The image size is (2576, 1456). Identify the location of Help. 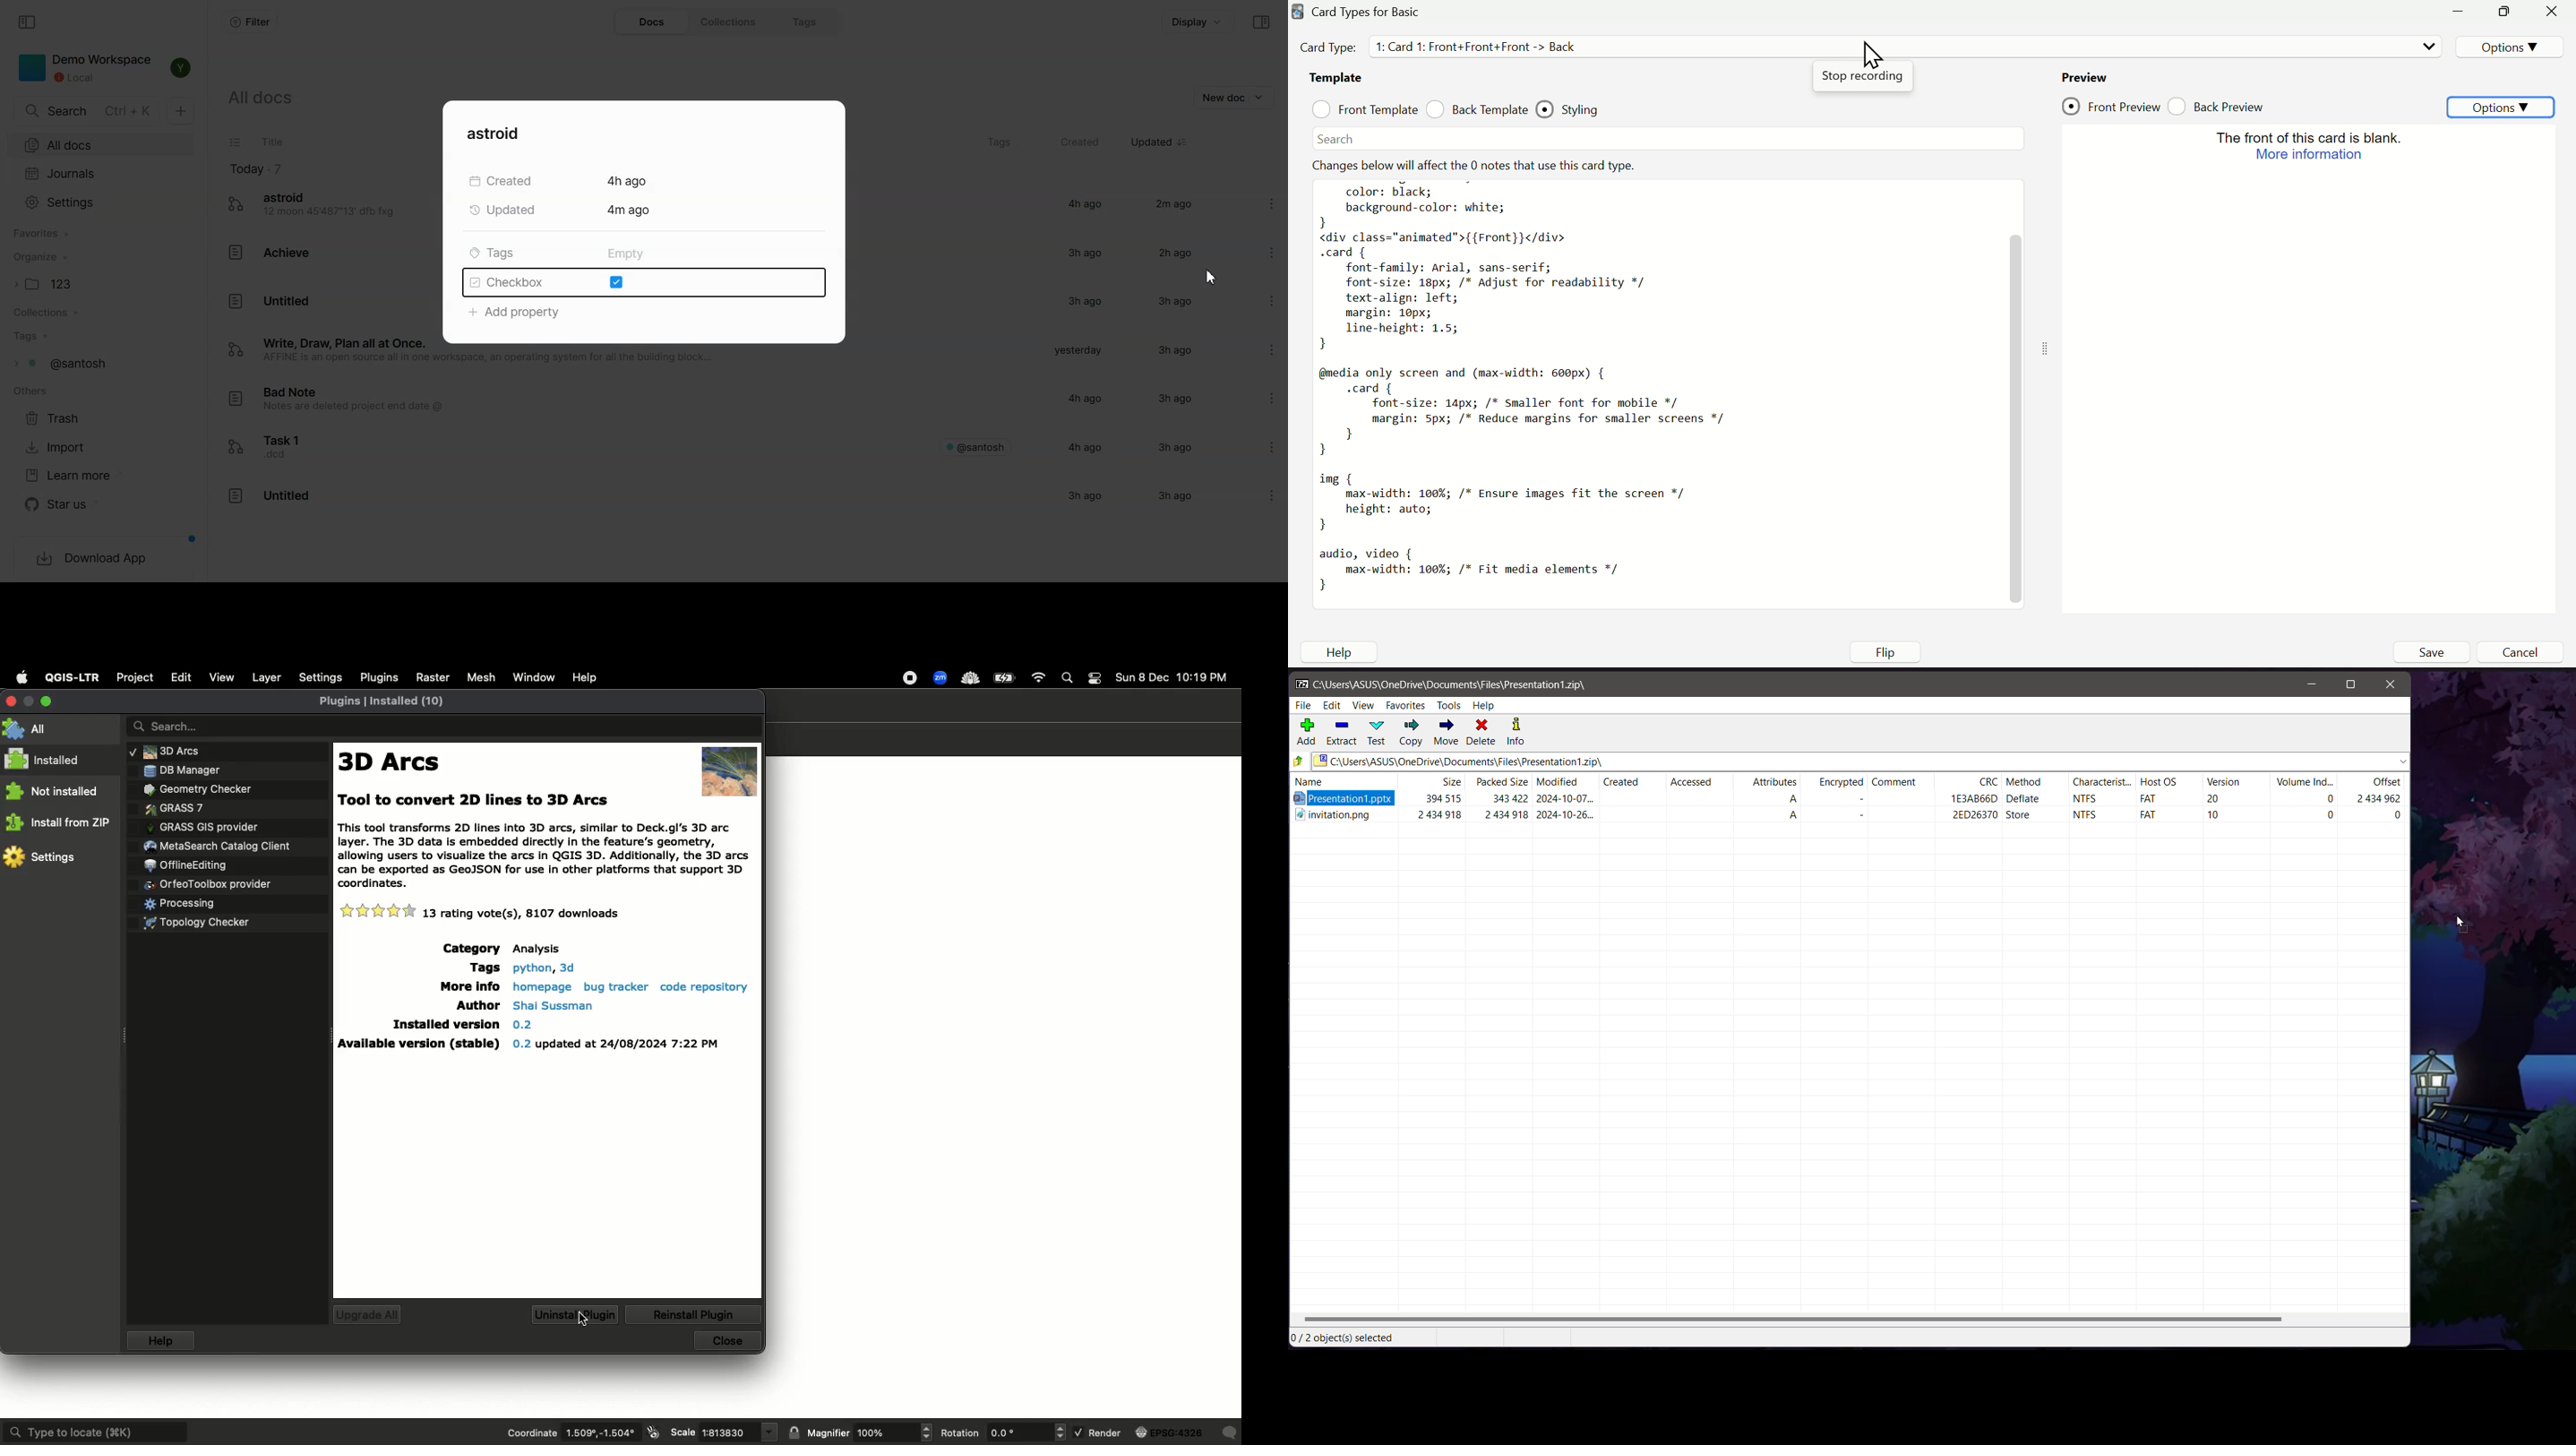
(1337, 654).